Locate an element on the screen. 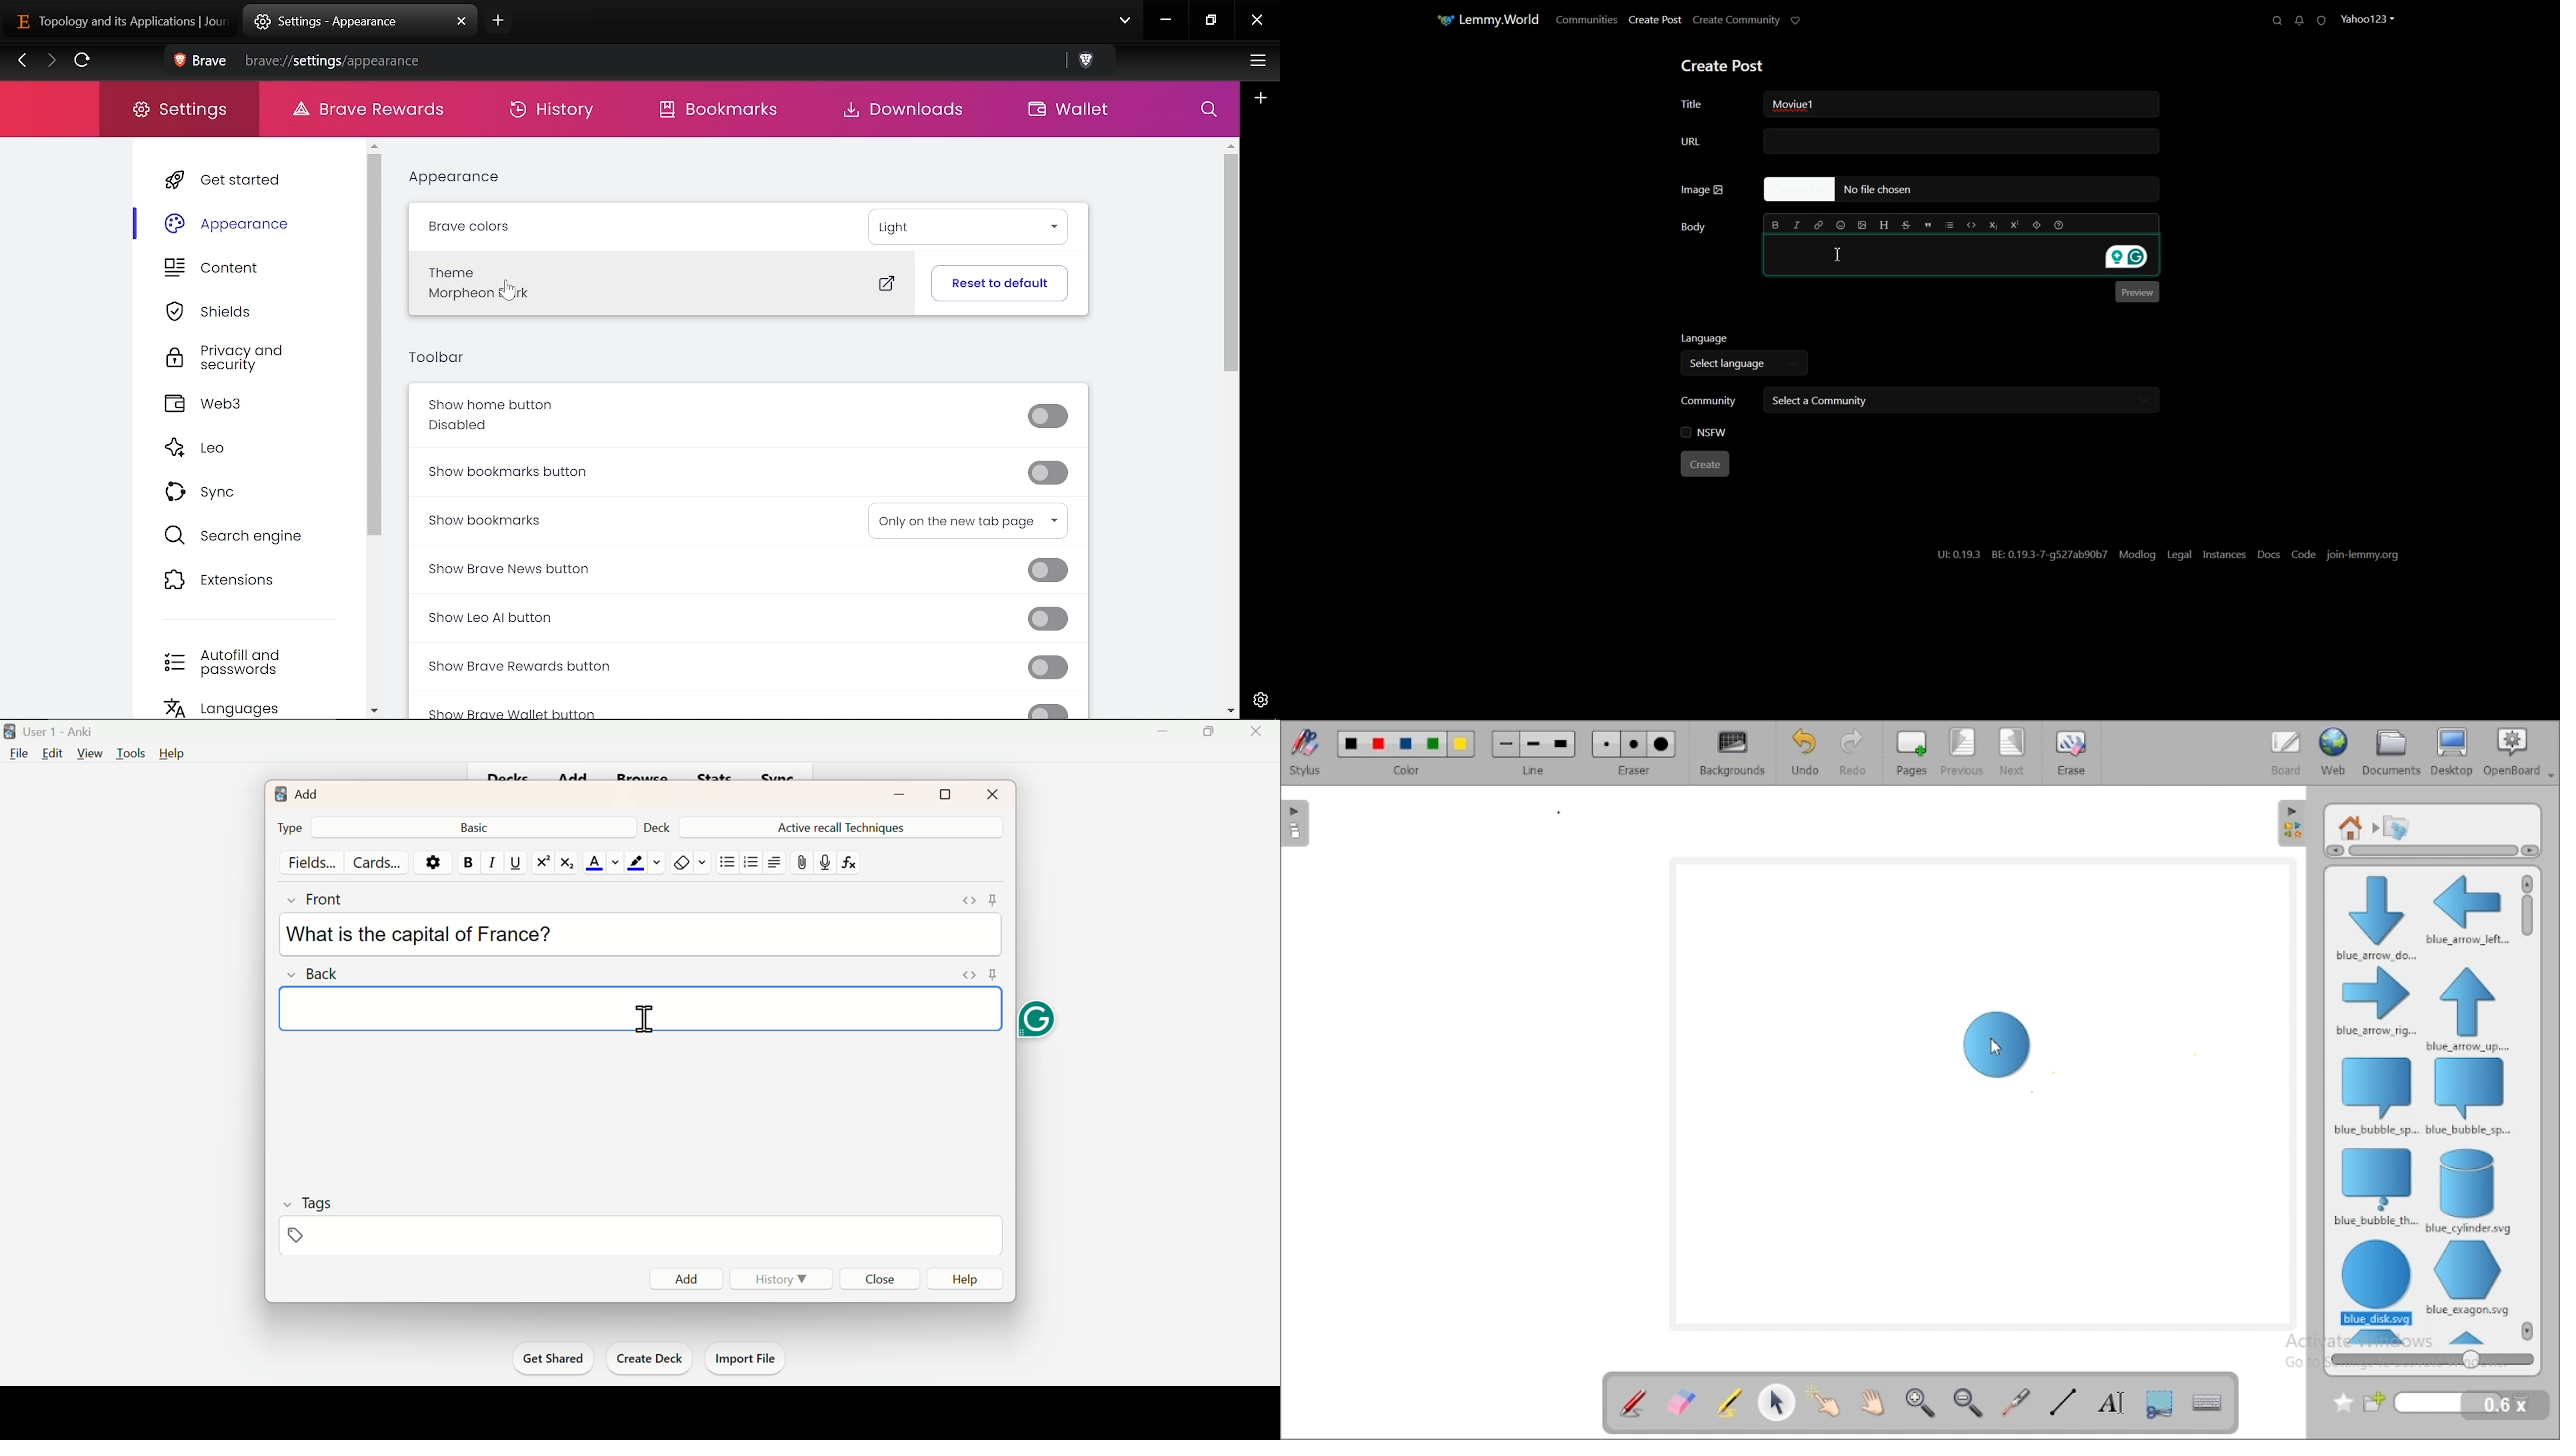  Image is located at coordinates (1703, 190).